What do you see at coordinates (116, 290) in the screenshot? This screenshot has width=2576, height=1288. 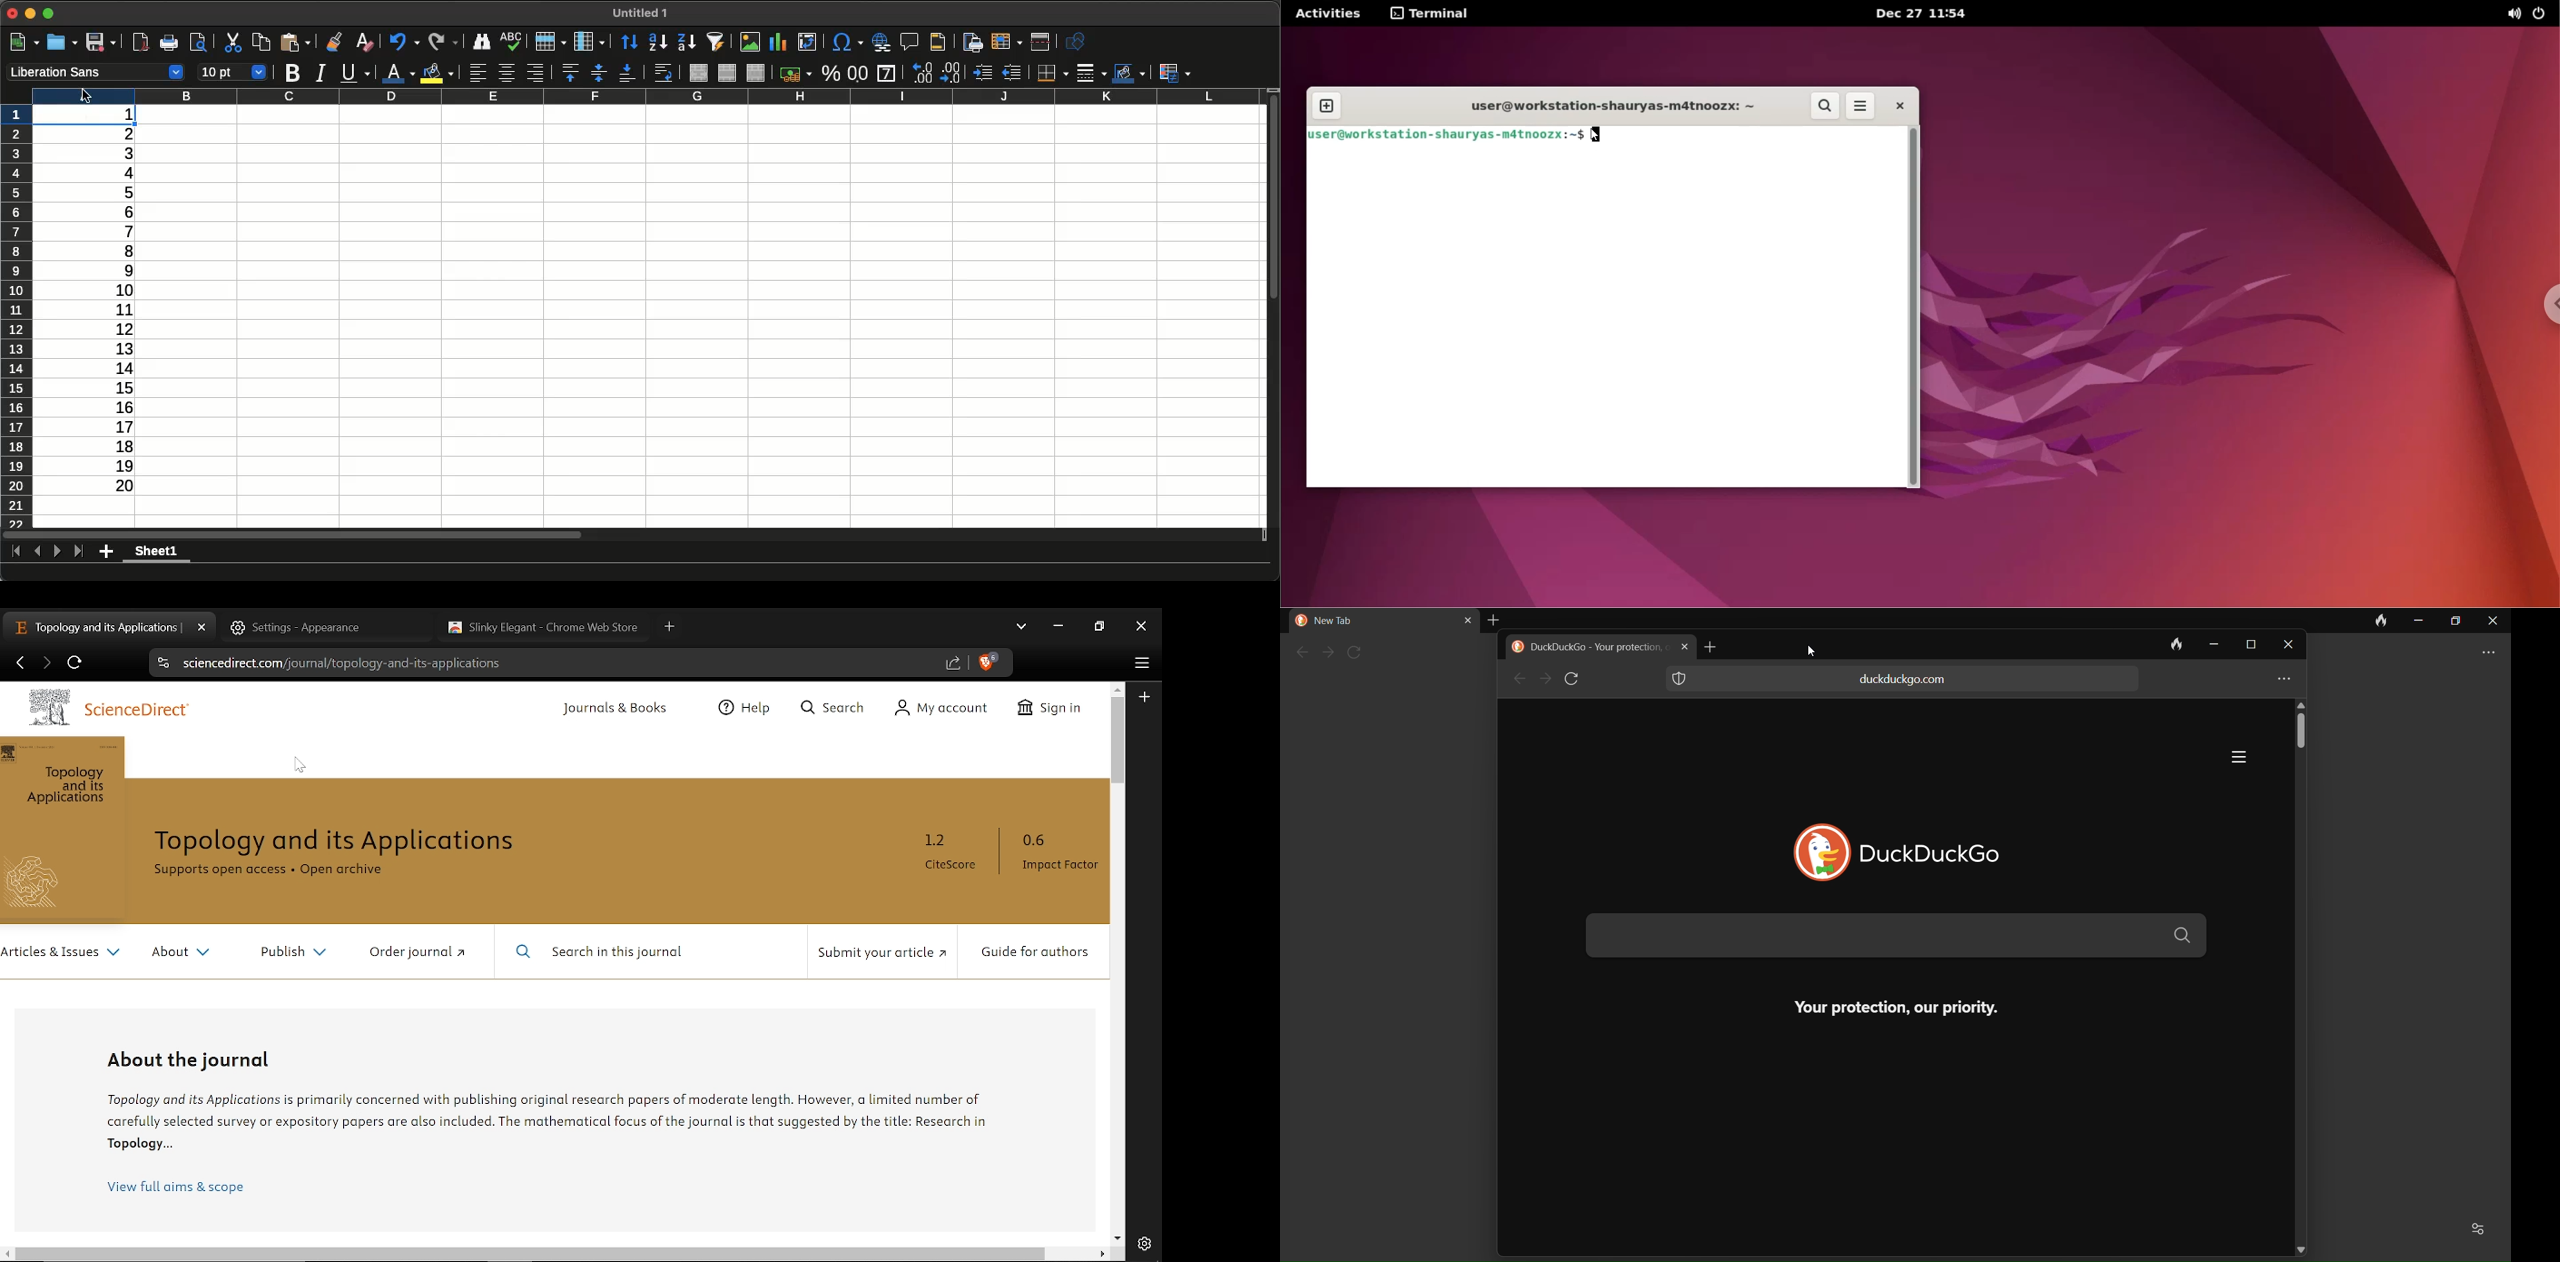 I see `10` at bounding box center [116, 290].